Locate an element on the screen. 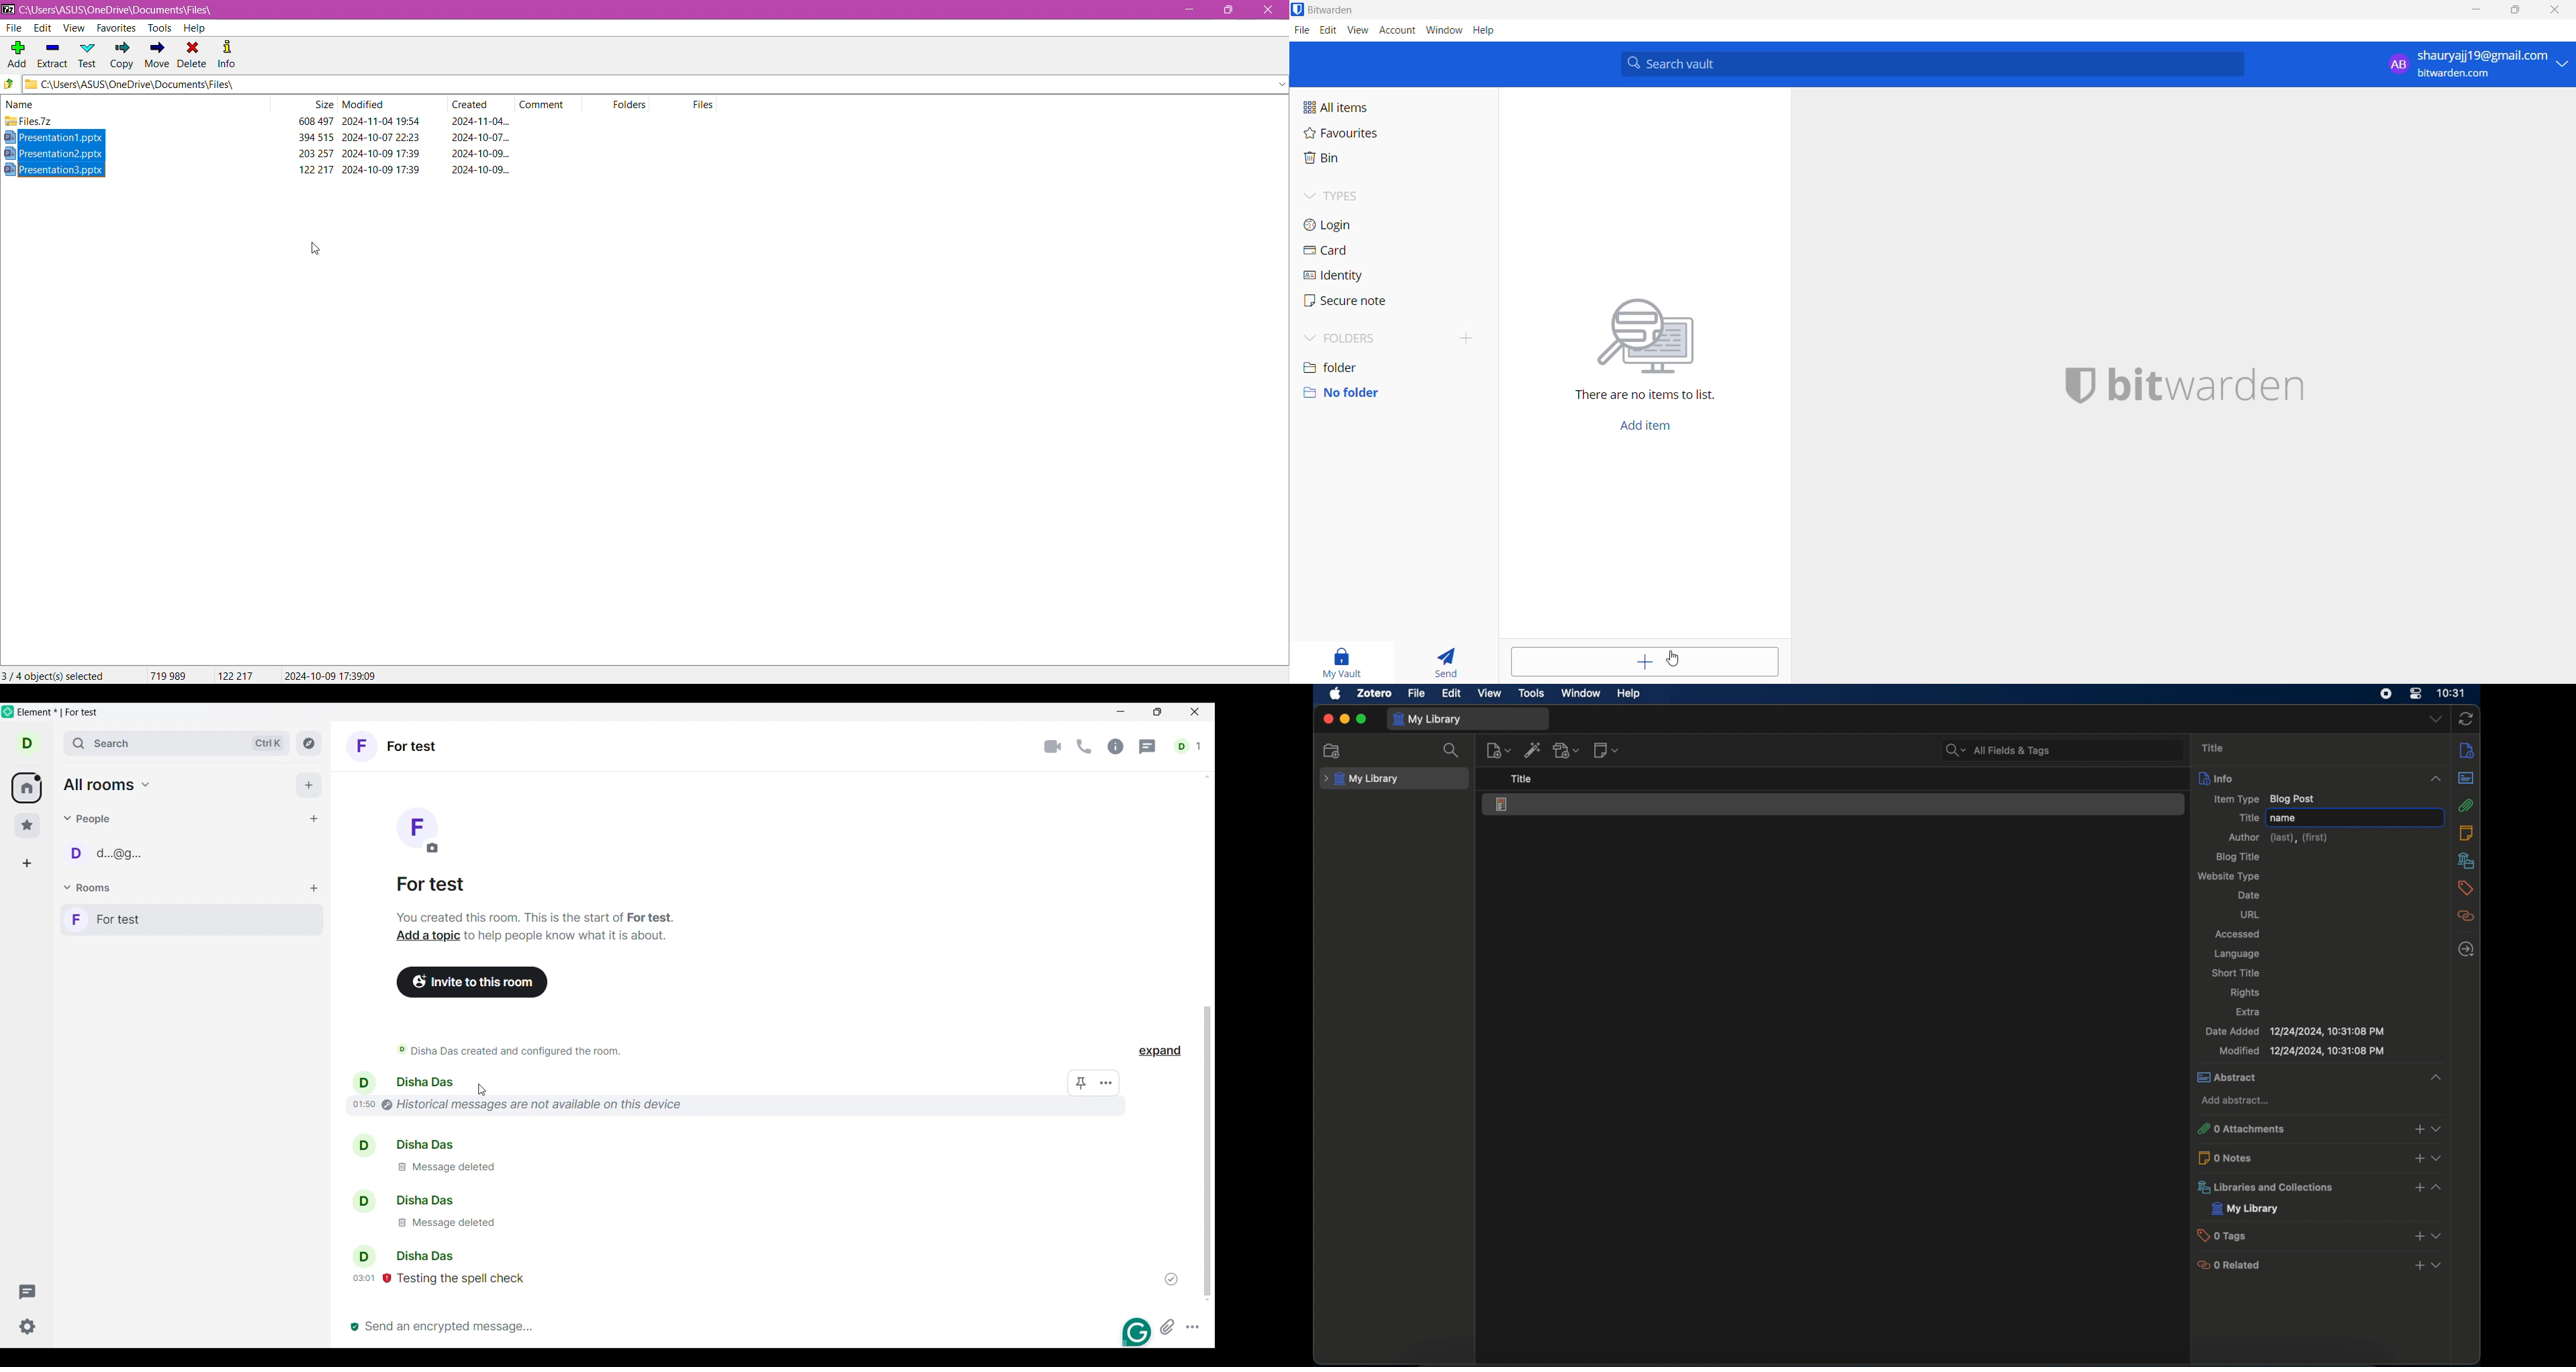  item type is located at coordinates (2265, 798).